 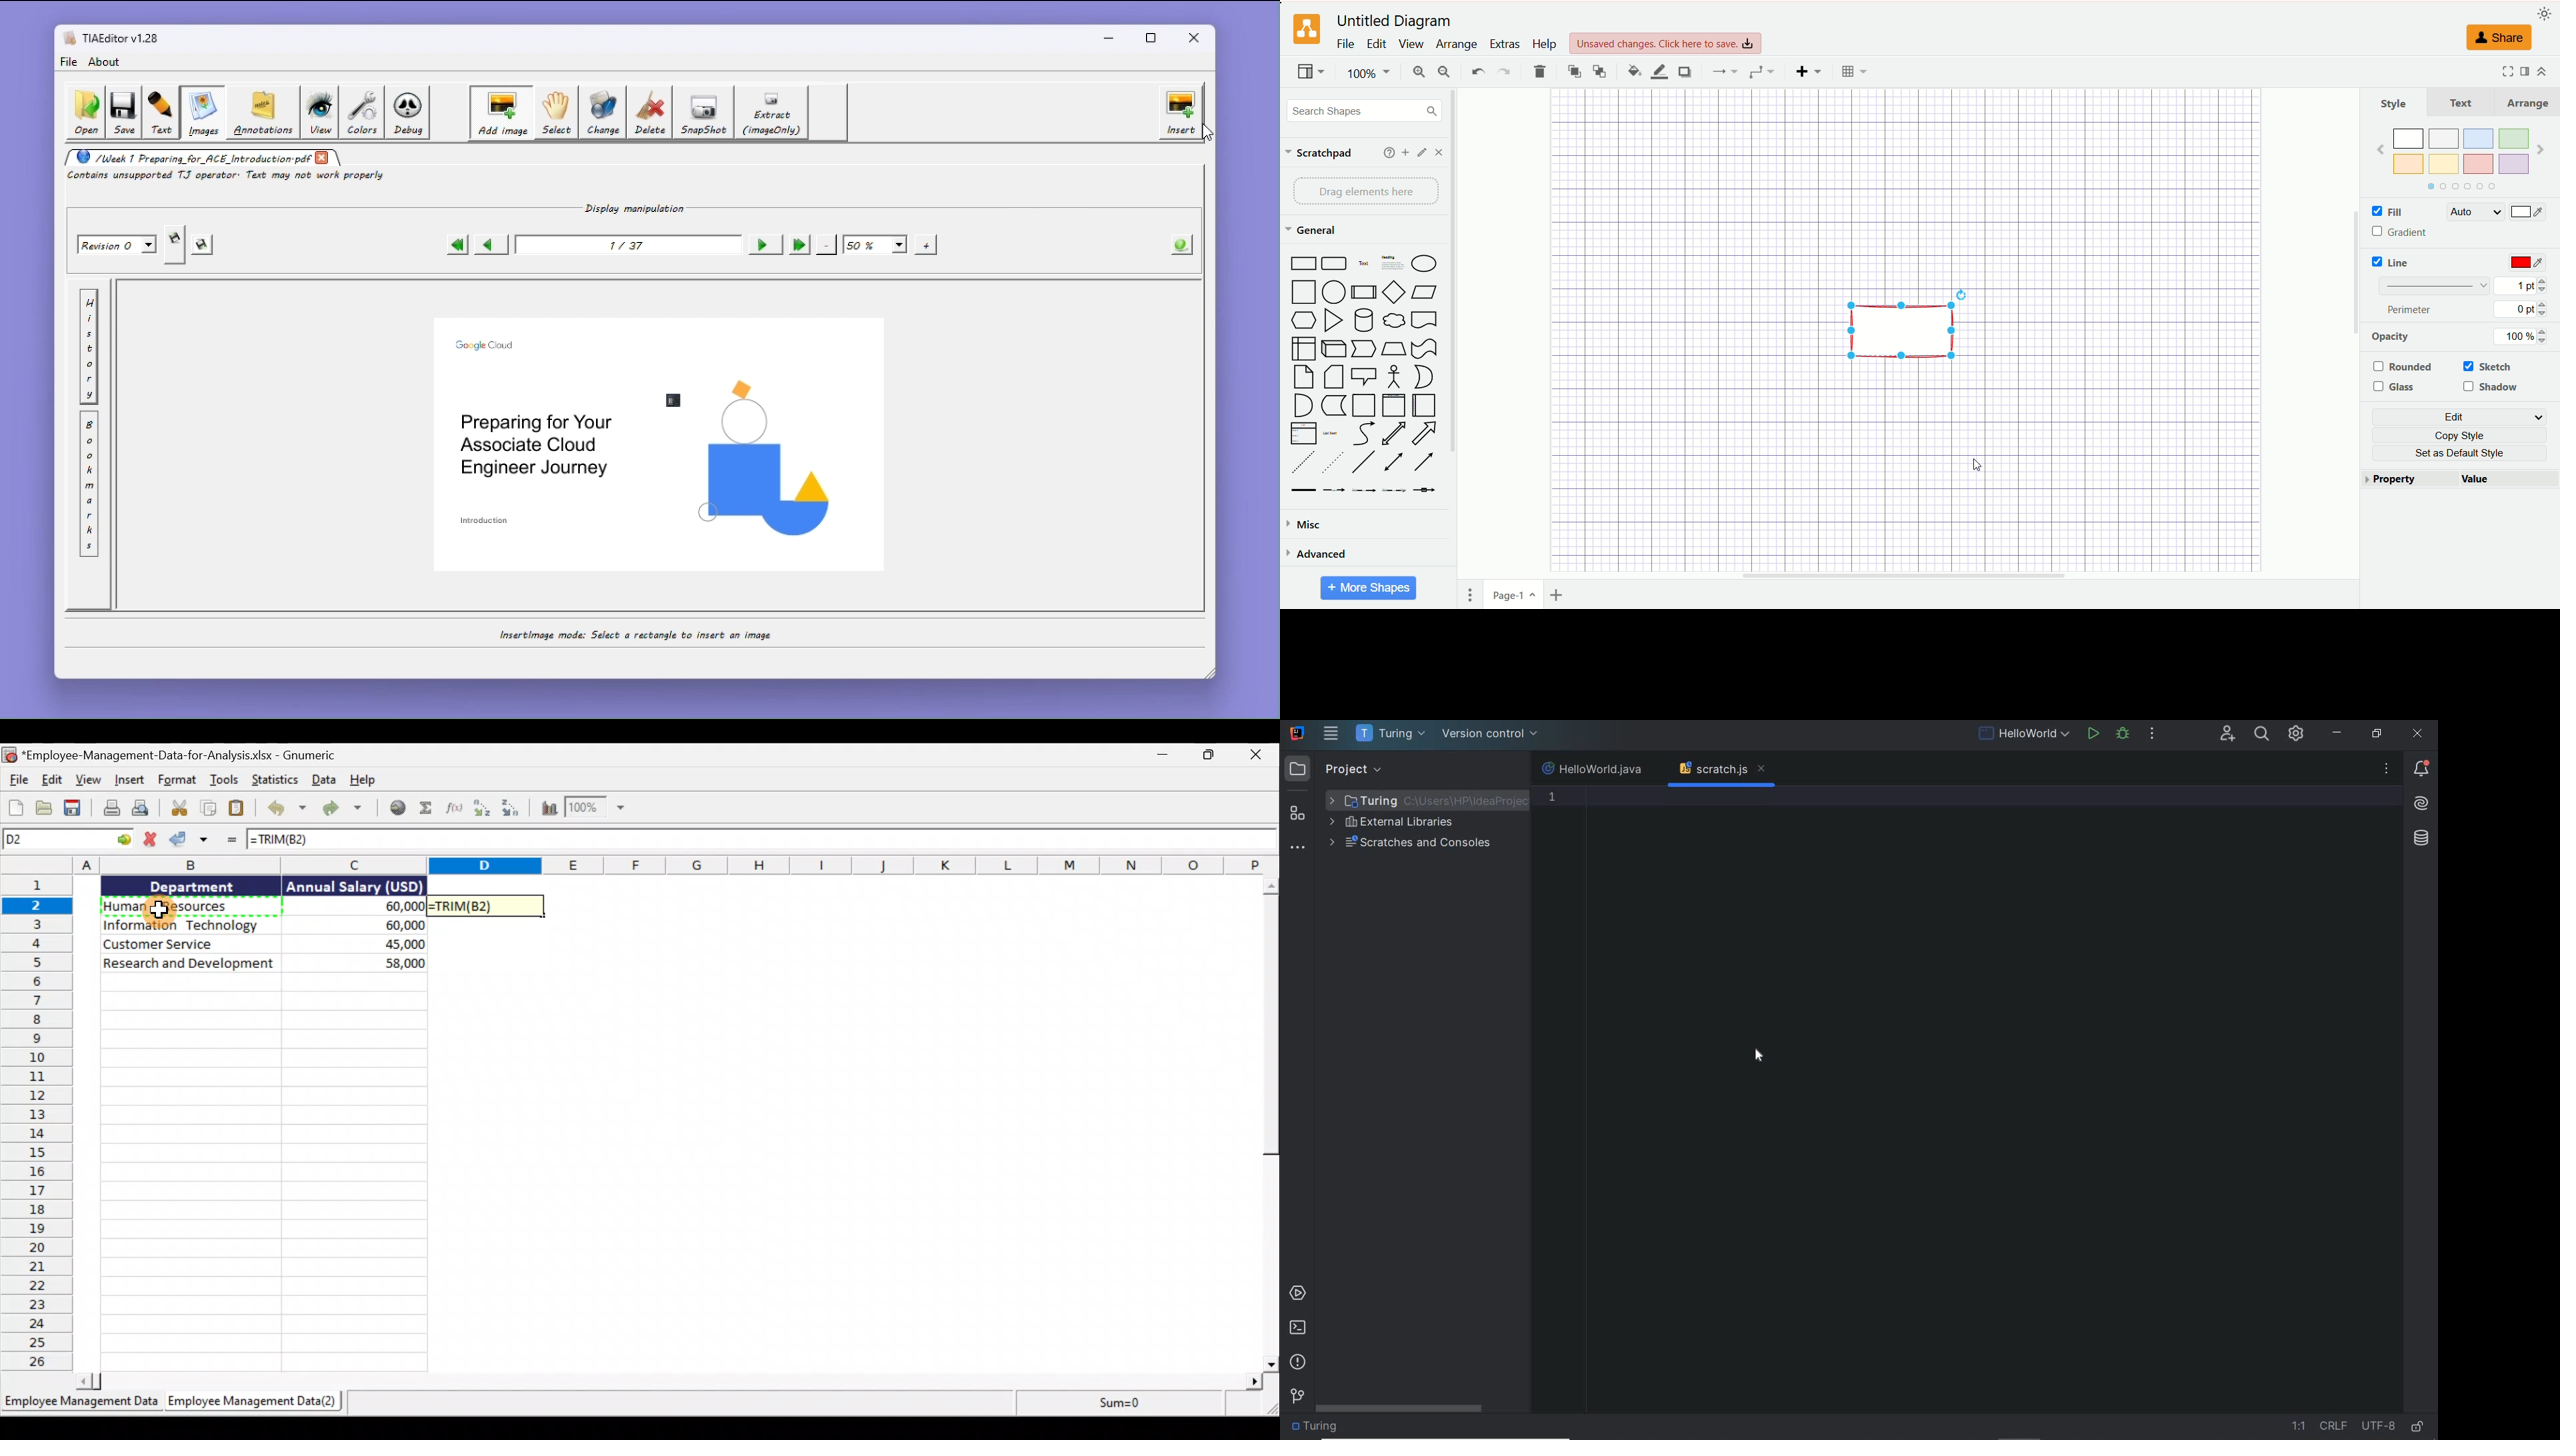 I want to click on sketch, so click(x=2485, y=366).